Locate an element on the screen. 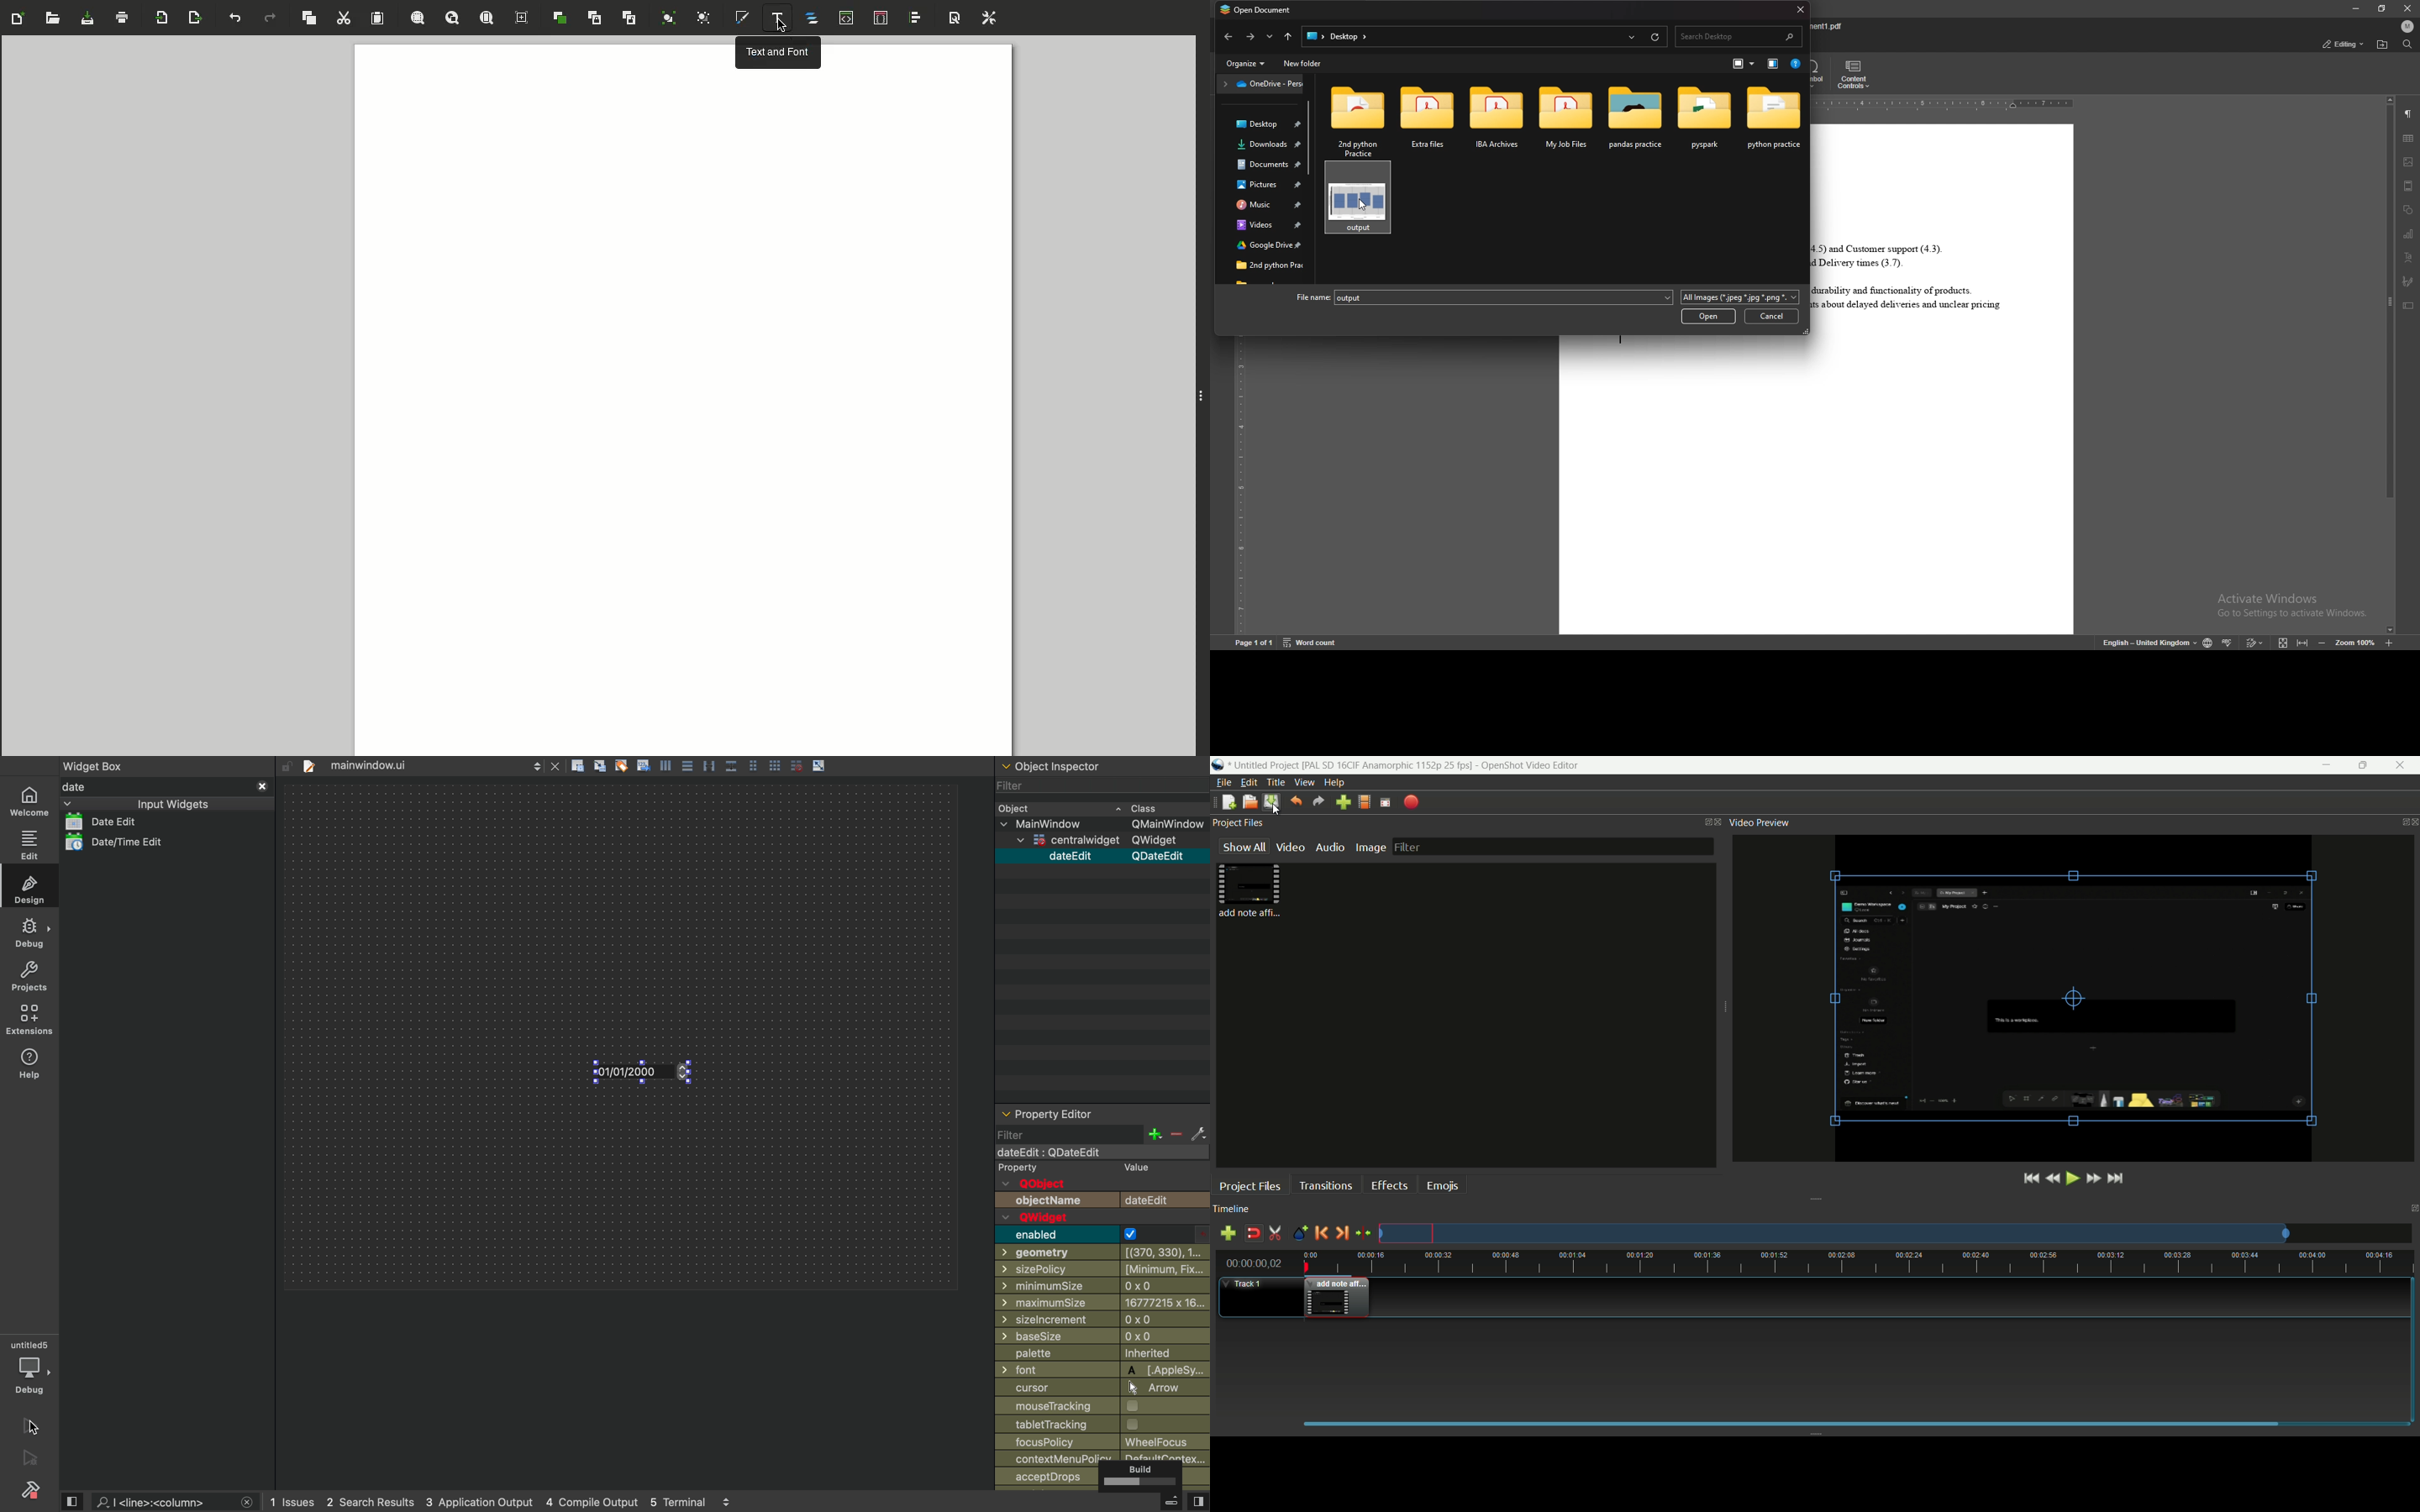 The image size is (2436, 1512). Group is located at coordinates (669, 18).